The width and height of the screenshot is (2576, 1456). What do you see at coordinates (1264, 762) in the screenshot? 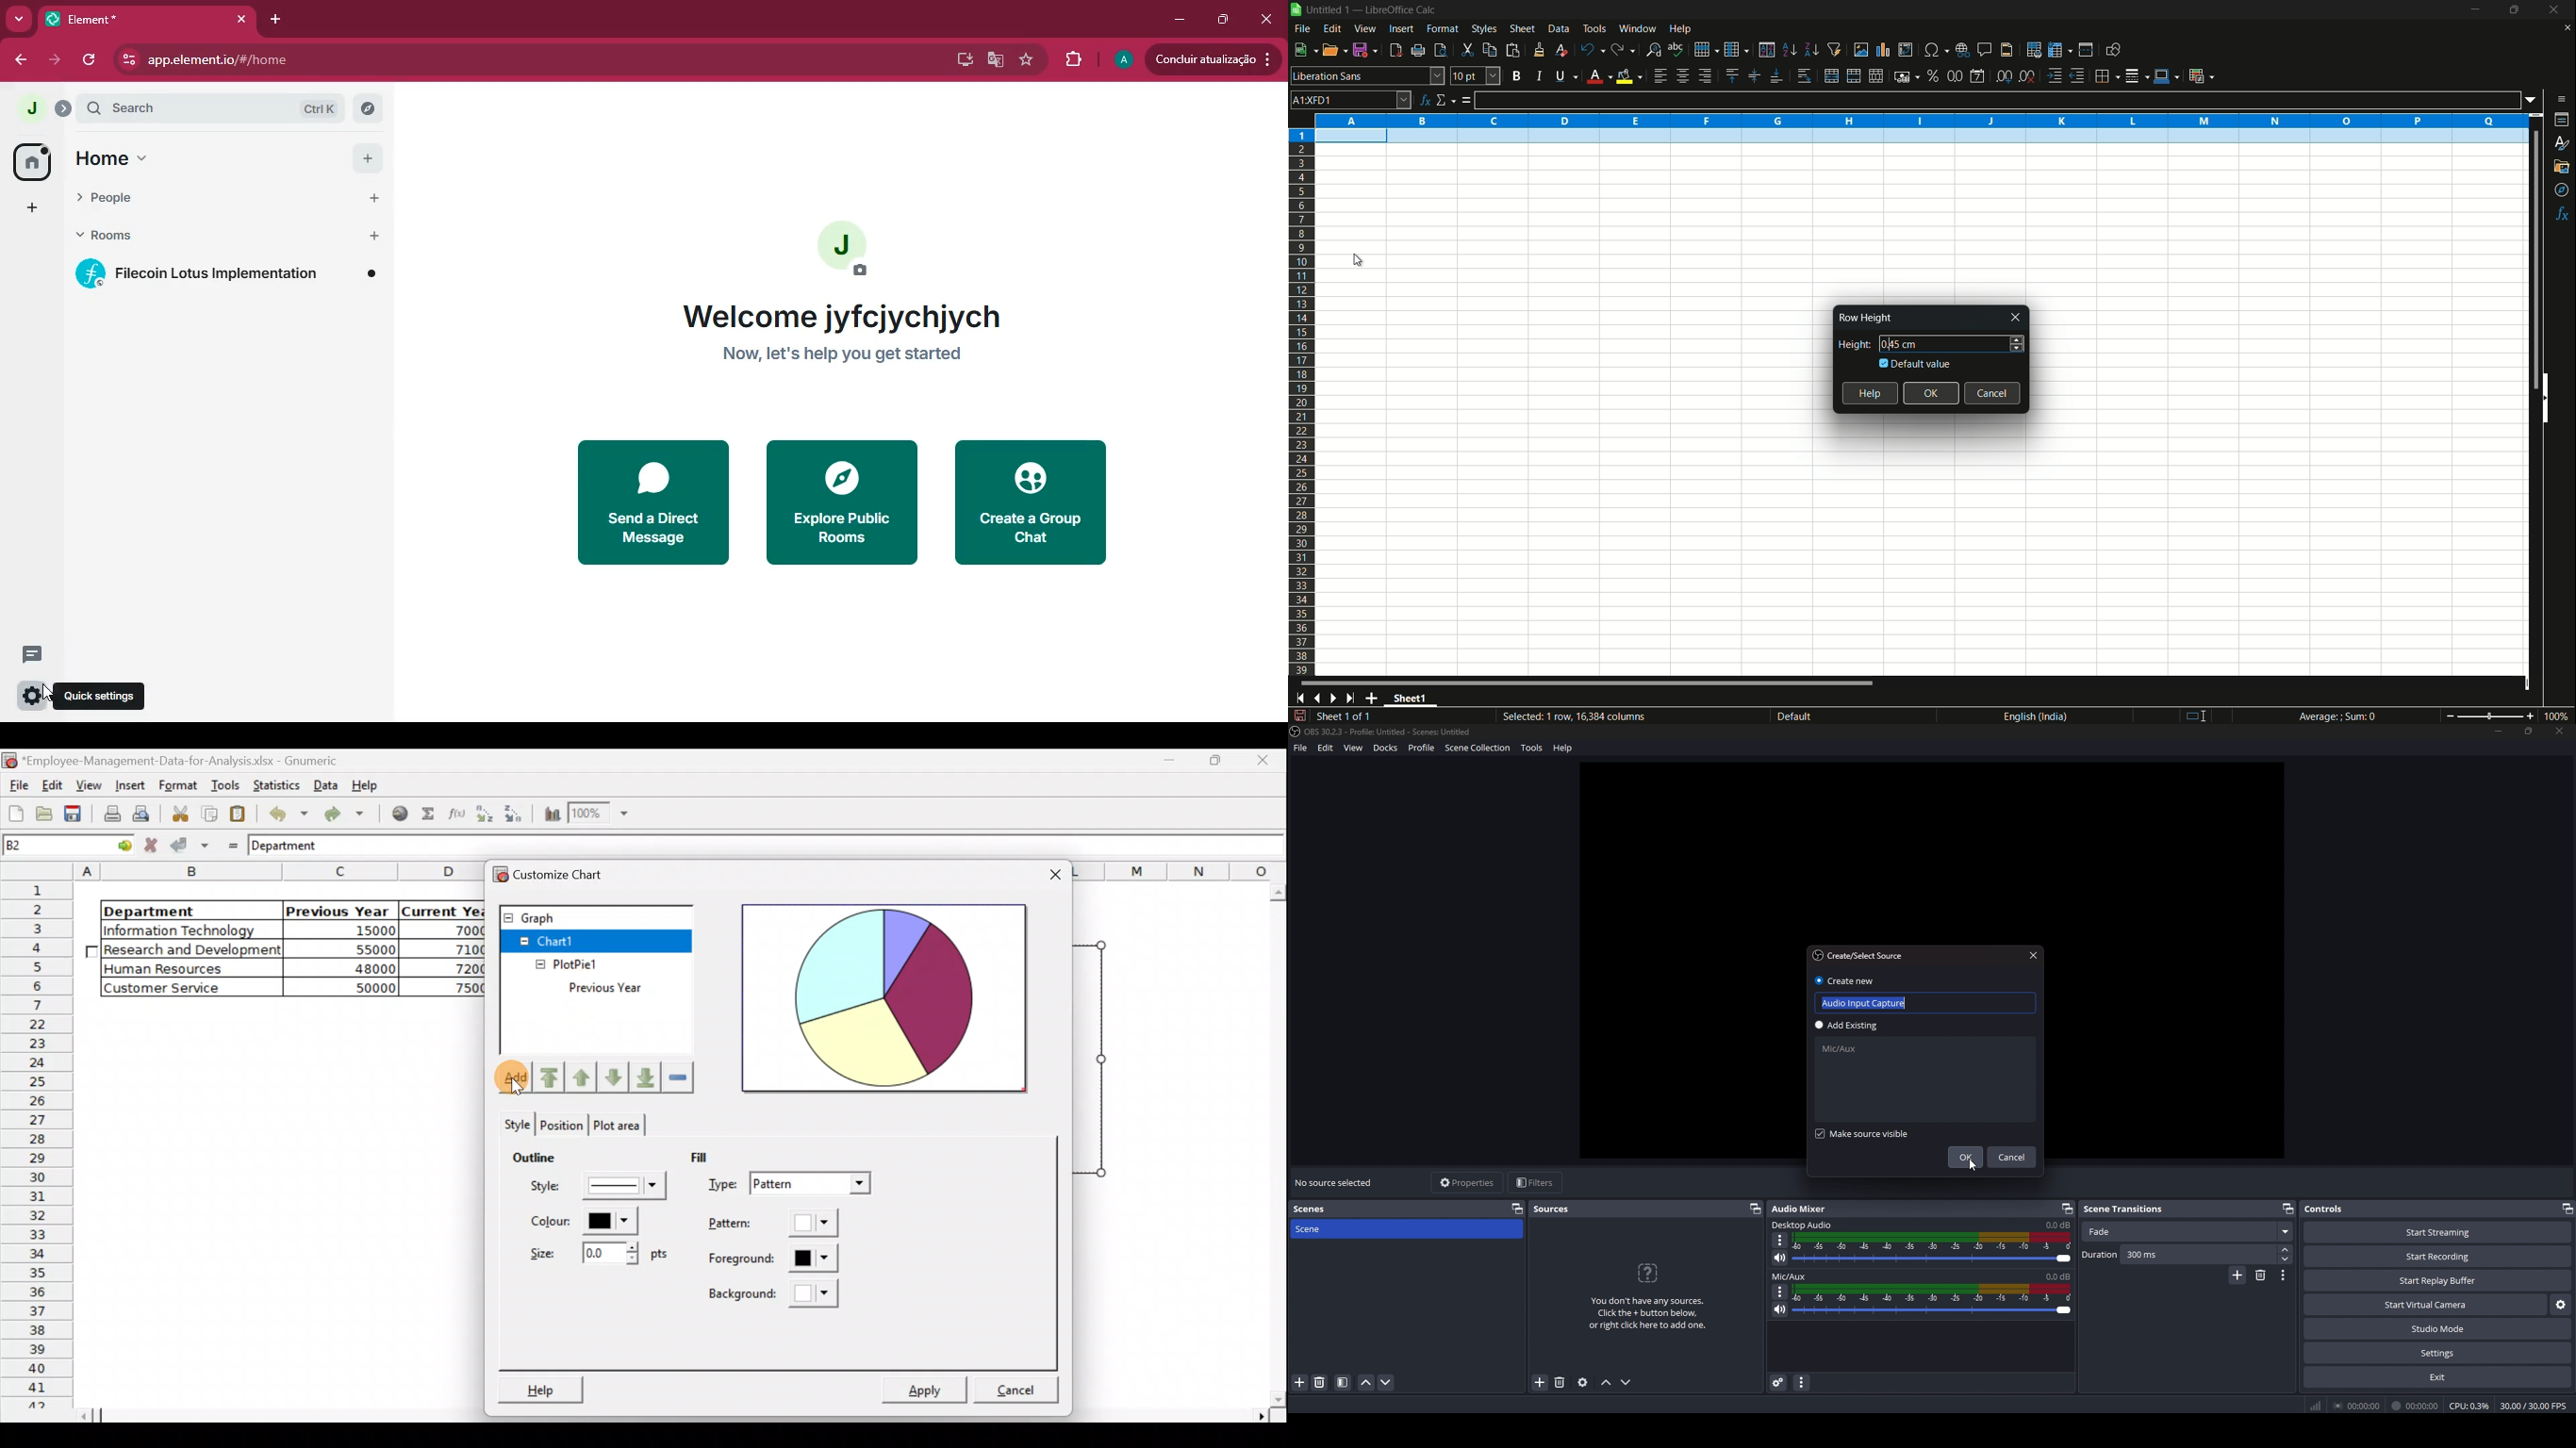
I see `Close` at bounding box center [1264, 762].